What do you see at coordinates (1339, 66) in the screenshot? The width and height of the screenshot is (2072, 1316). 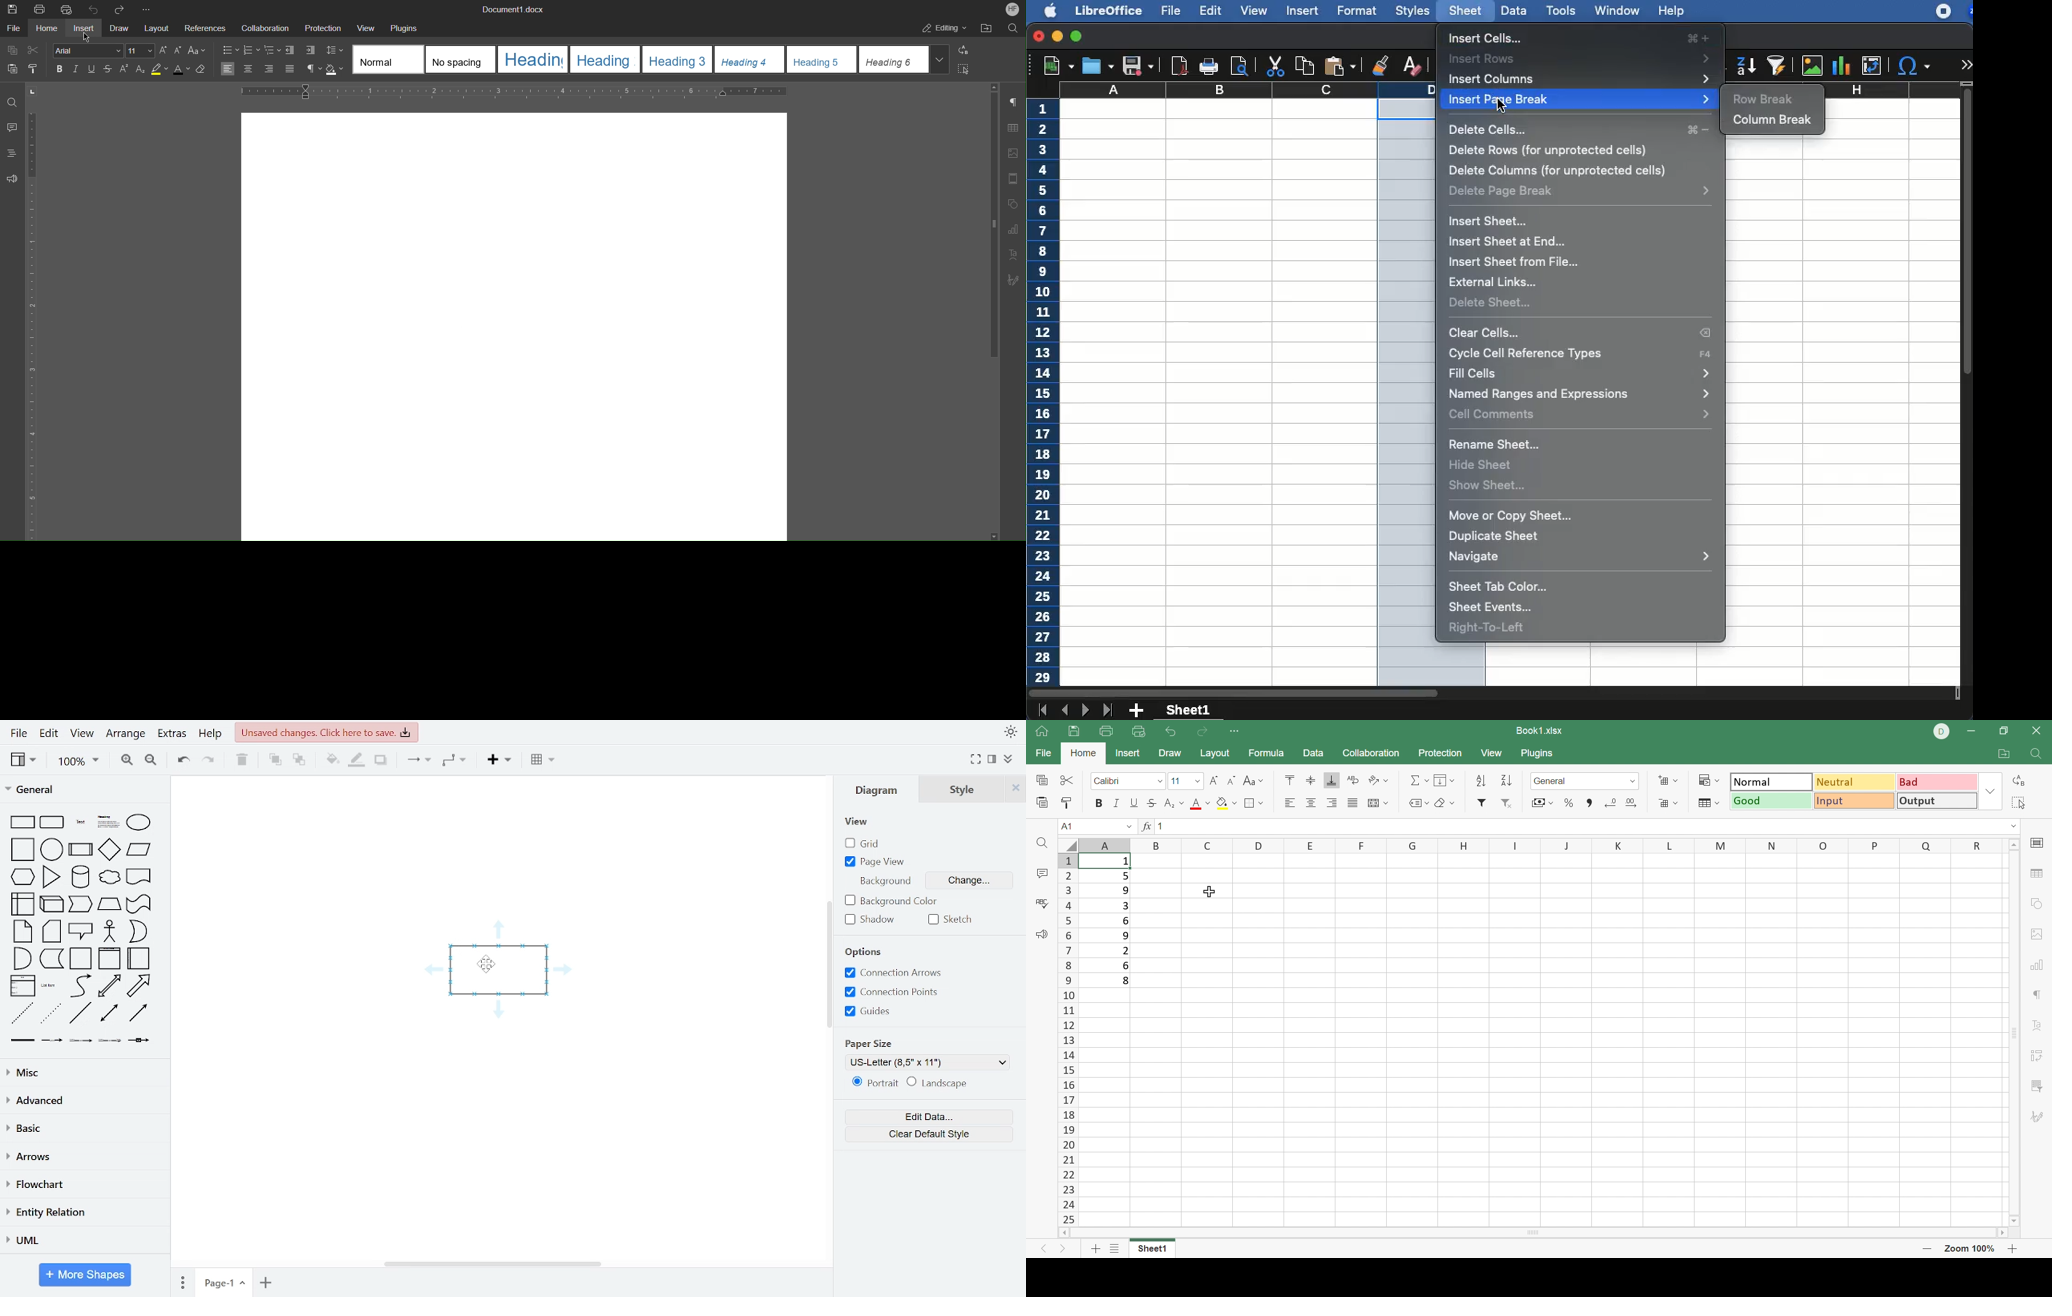 I see `paste` at bounding box center [1339, 66].